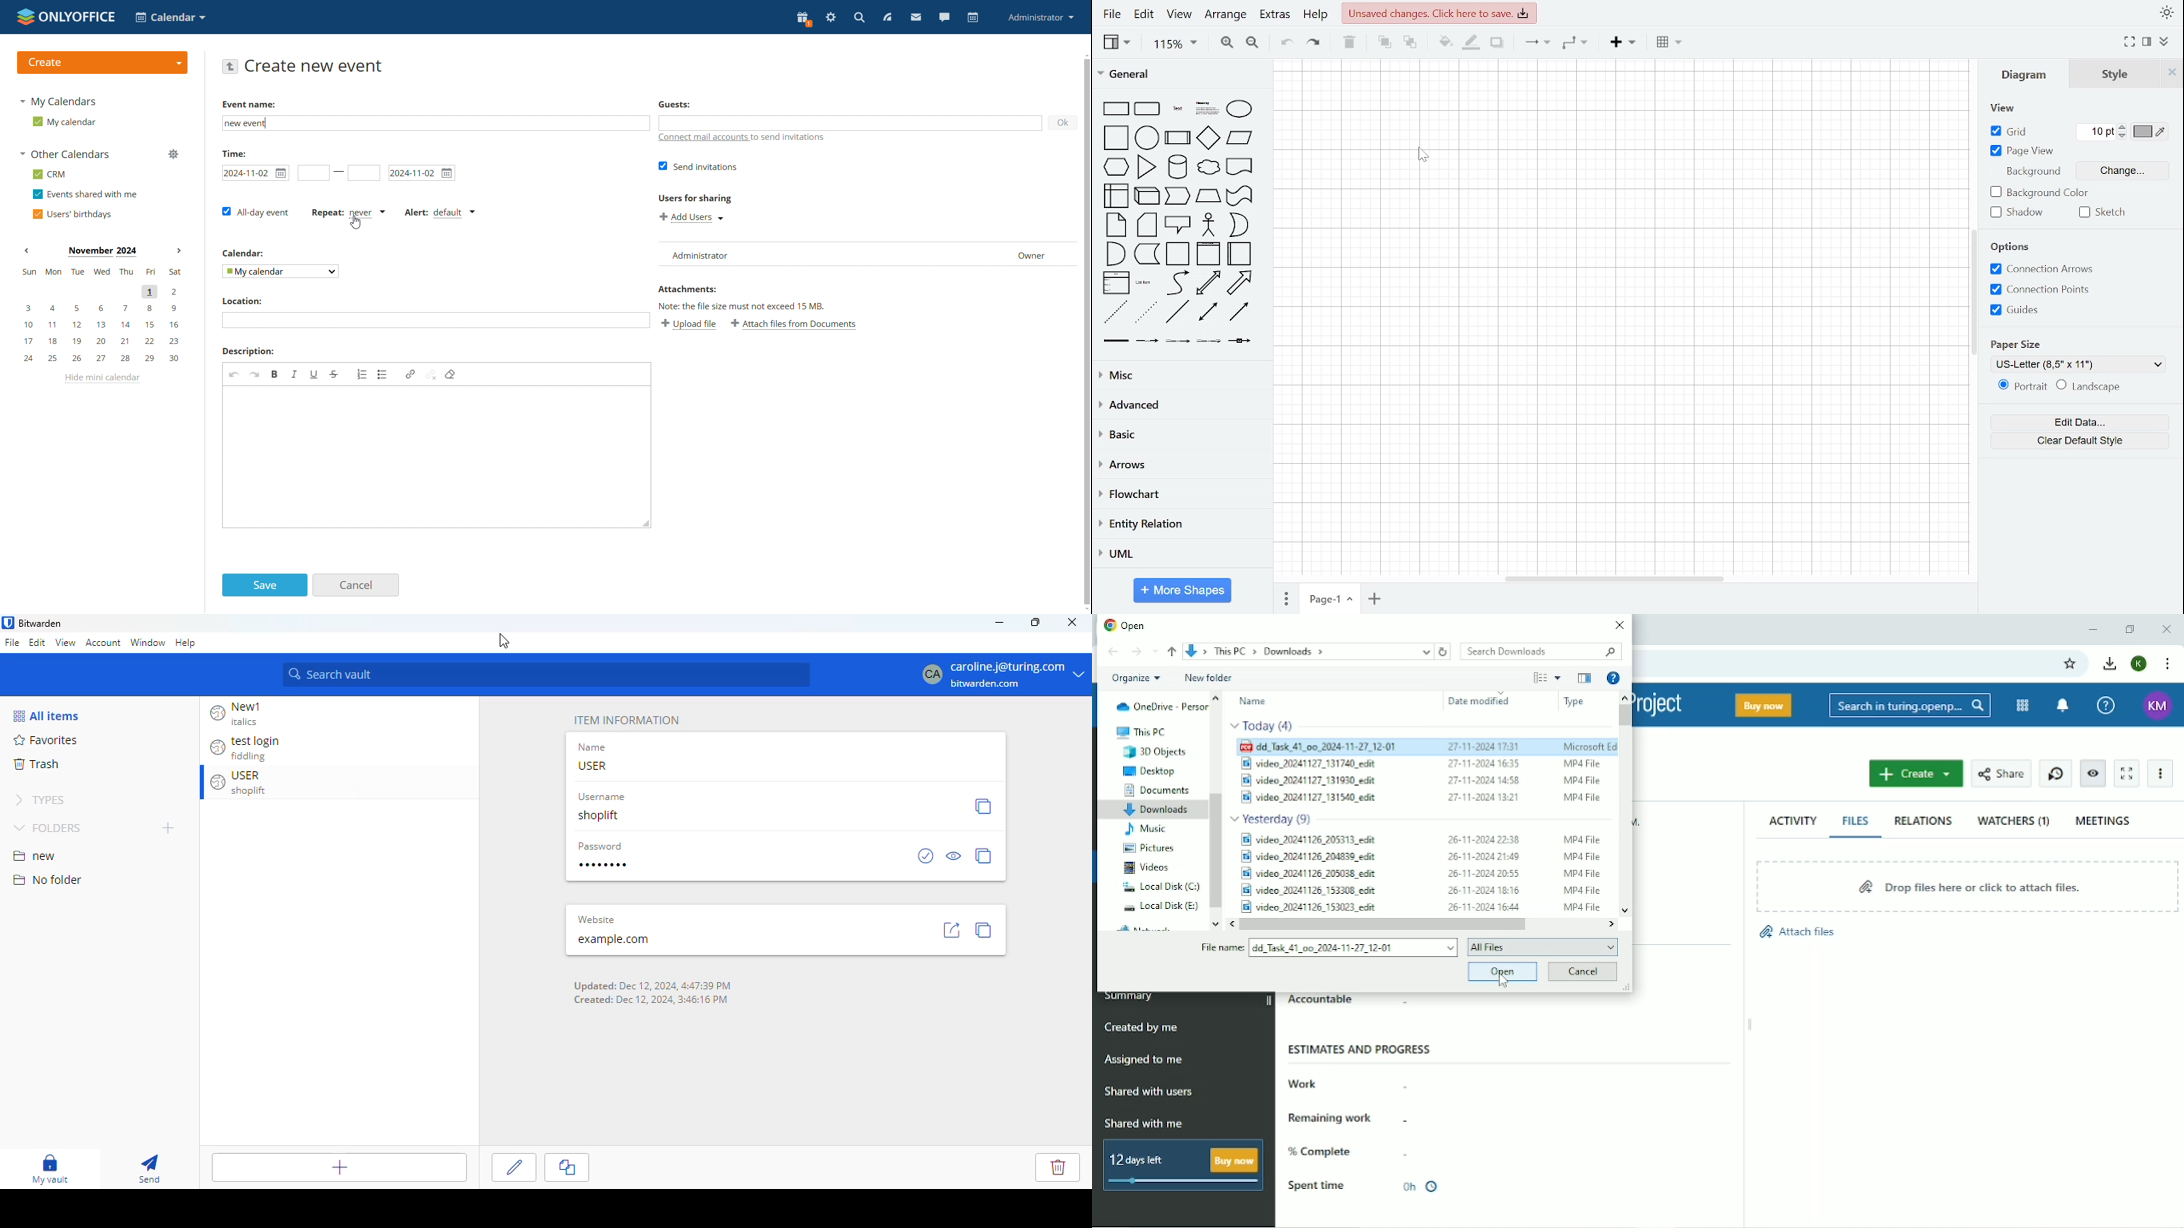  What do you see at coordinates (1410, 43) in the screenshot?
I see `to back` at bounding box center [1410, 43].